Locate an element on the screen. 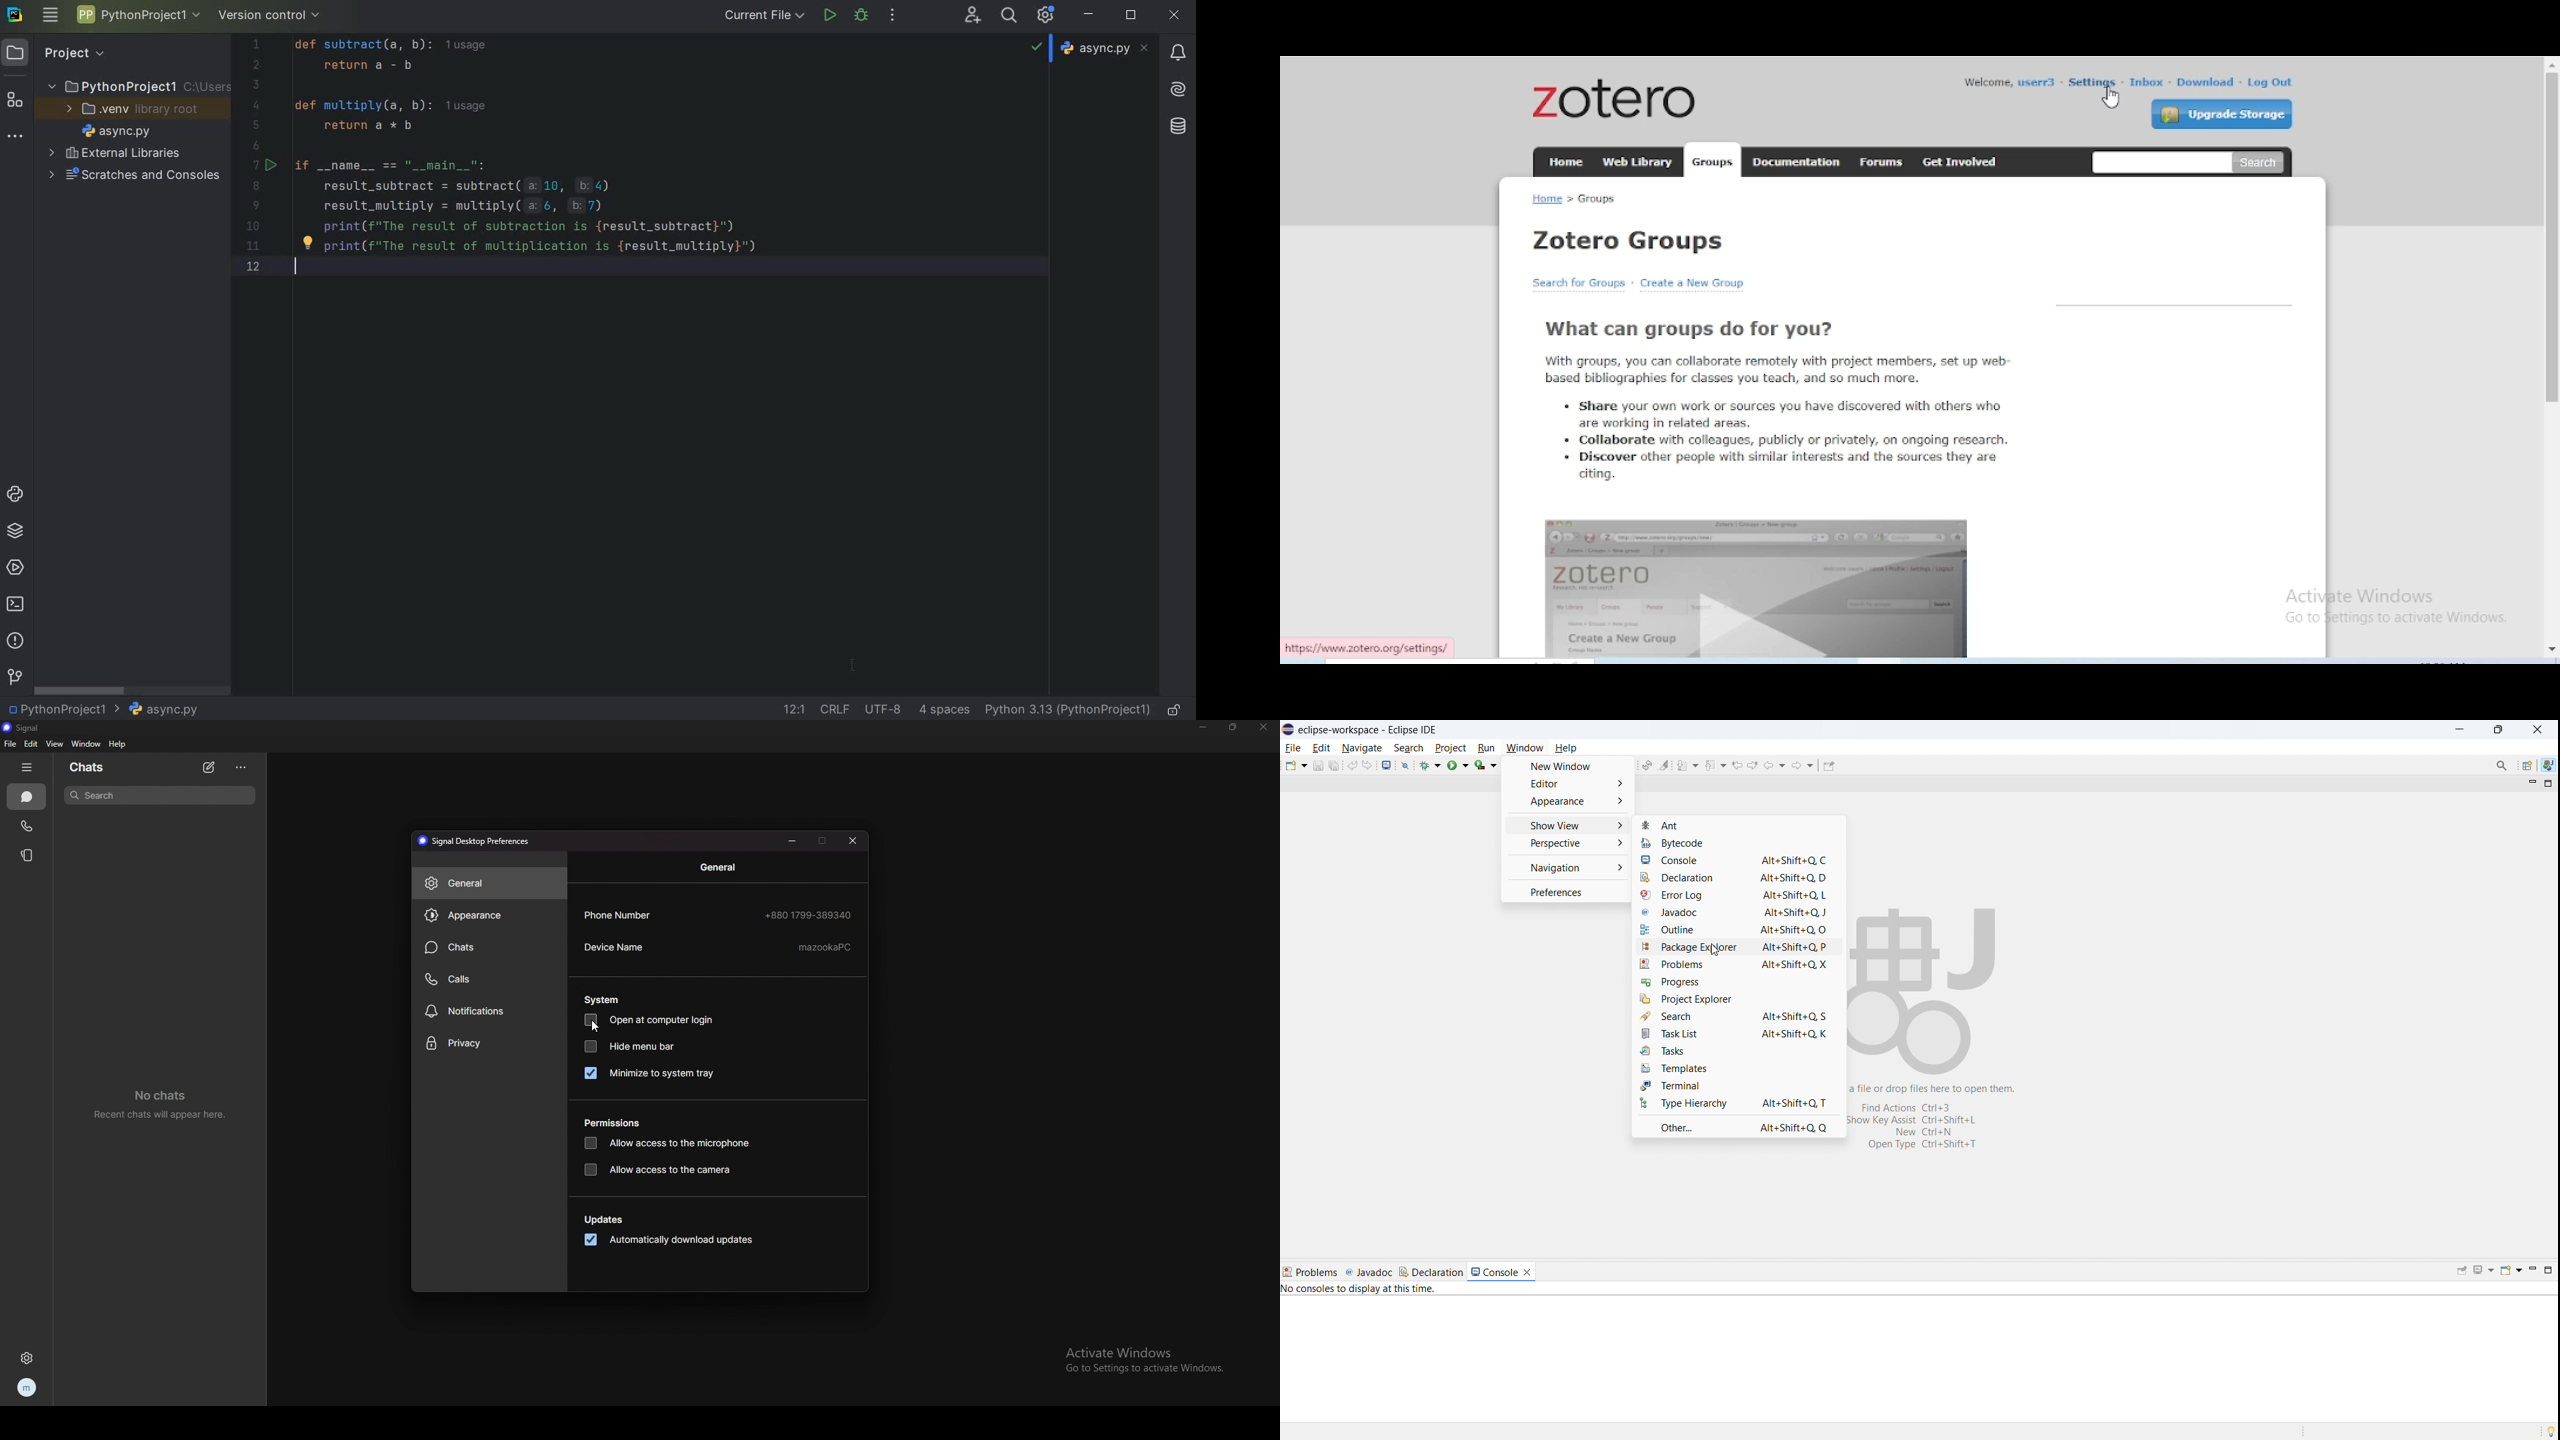 This screenshot has width=2576, height=1456. file is located at coordinates (11, 744).